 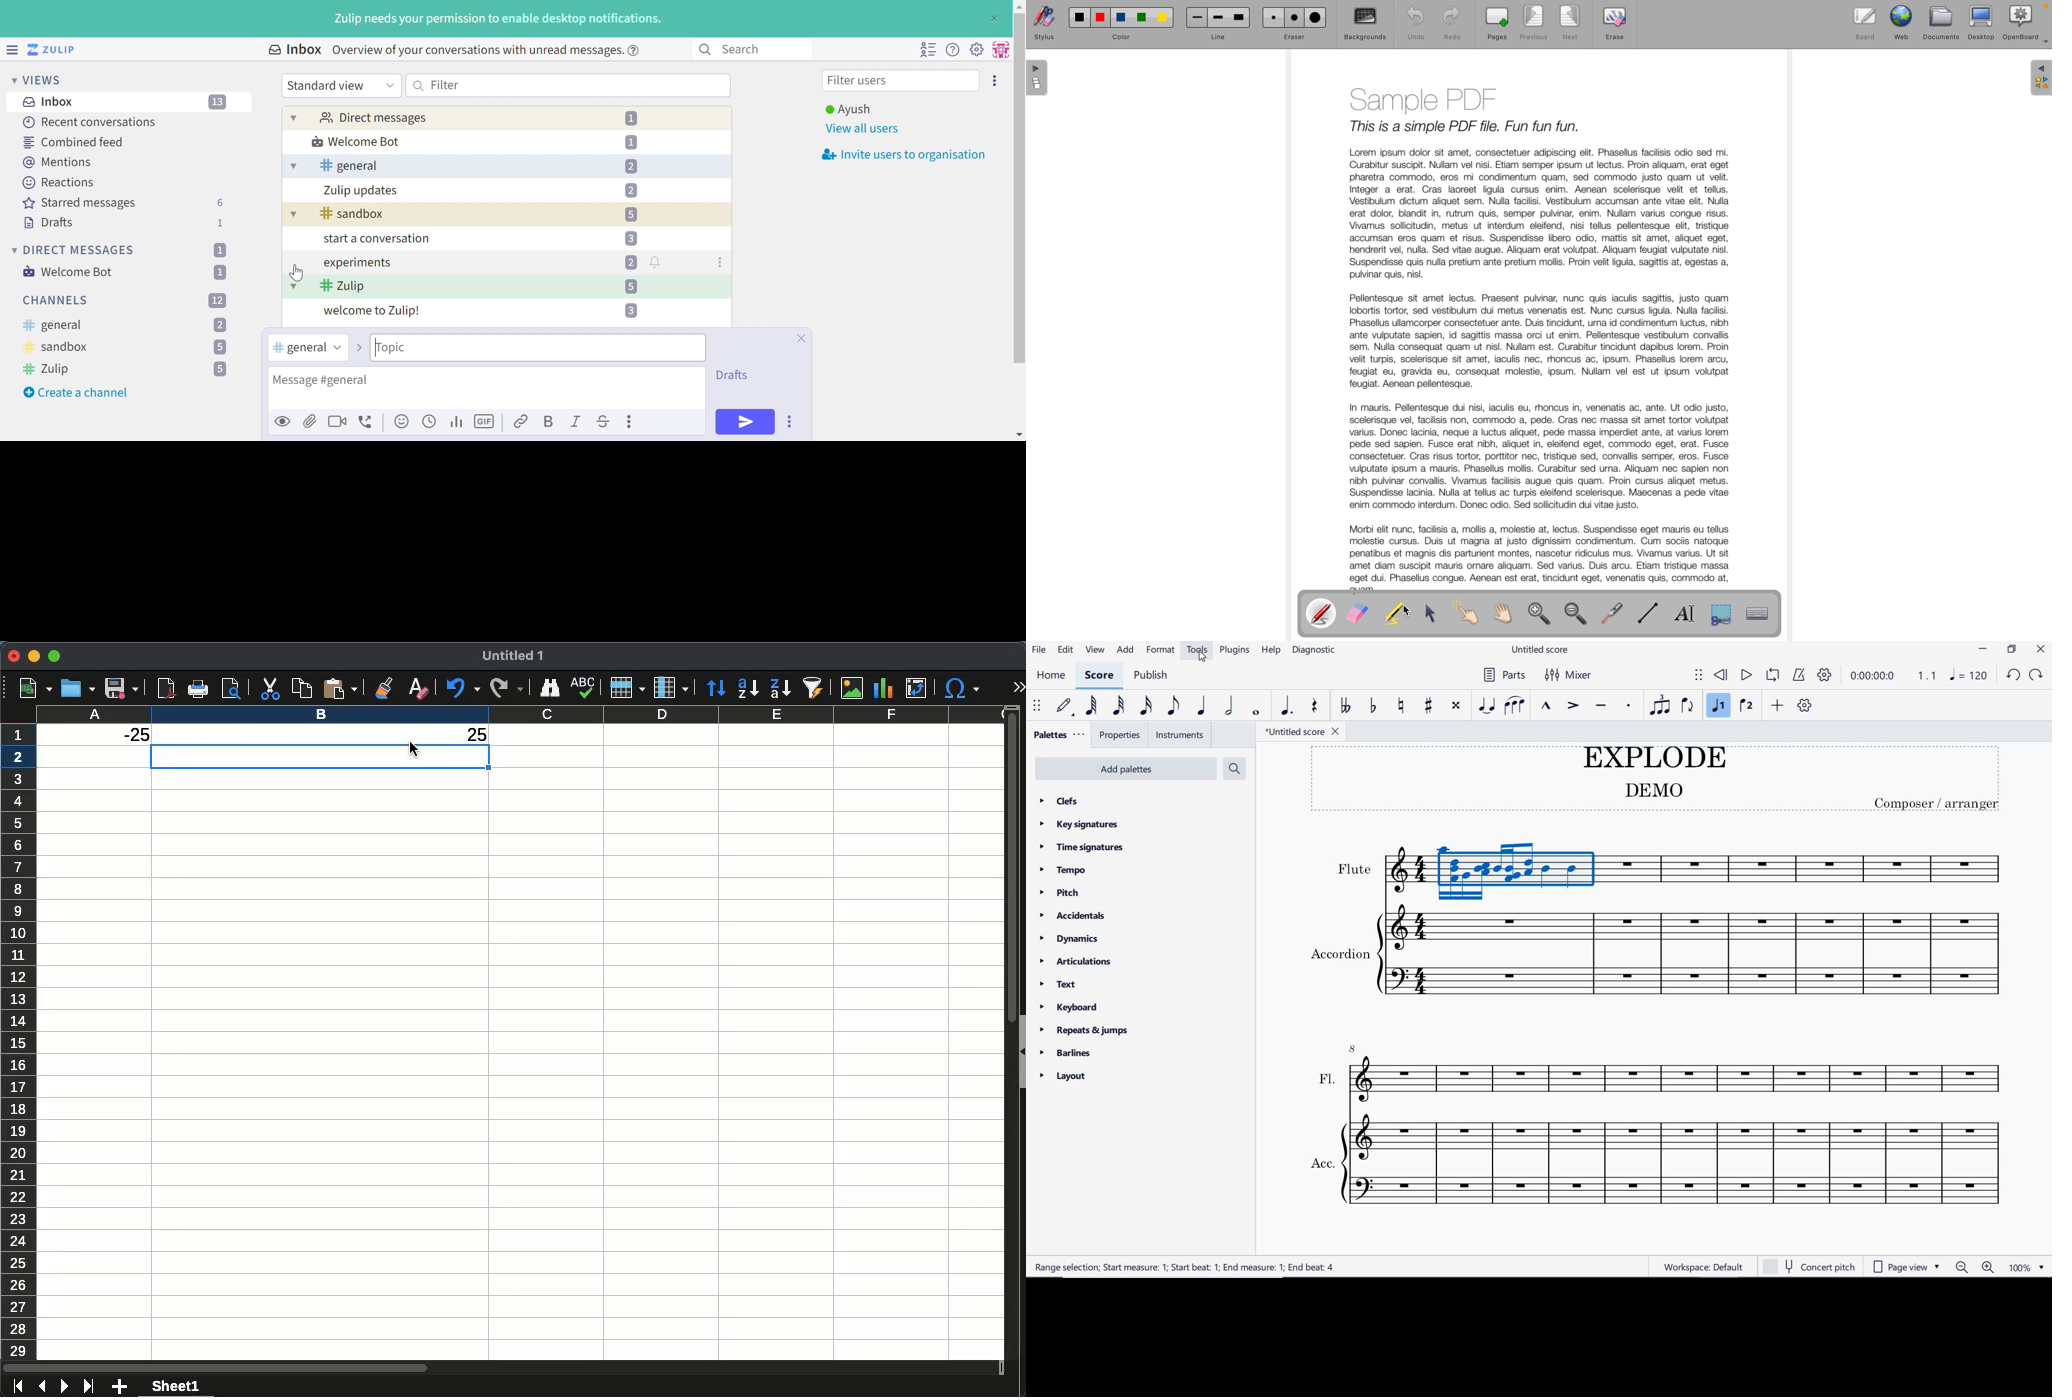 What do you see at coordinates (55, 656) in the screenshot?
I see `maximize` at bounding box center [55, 656].